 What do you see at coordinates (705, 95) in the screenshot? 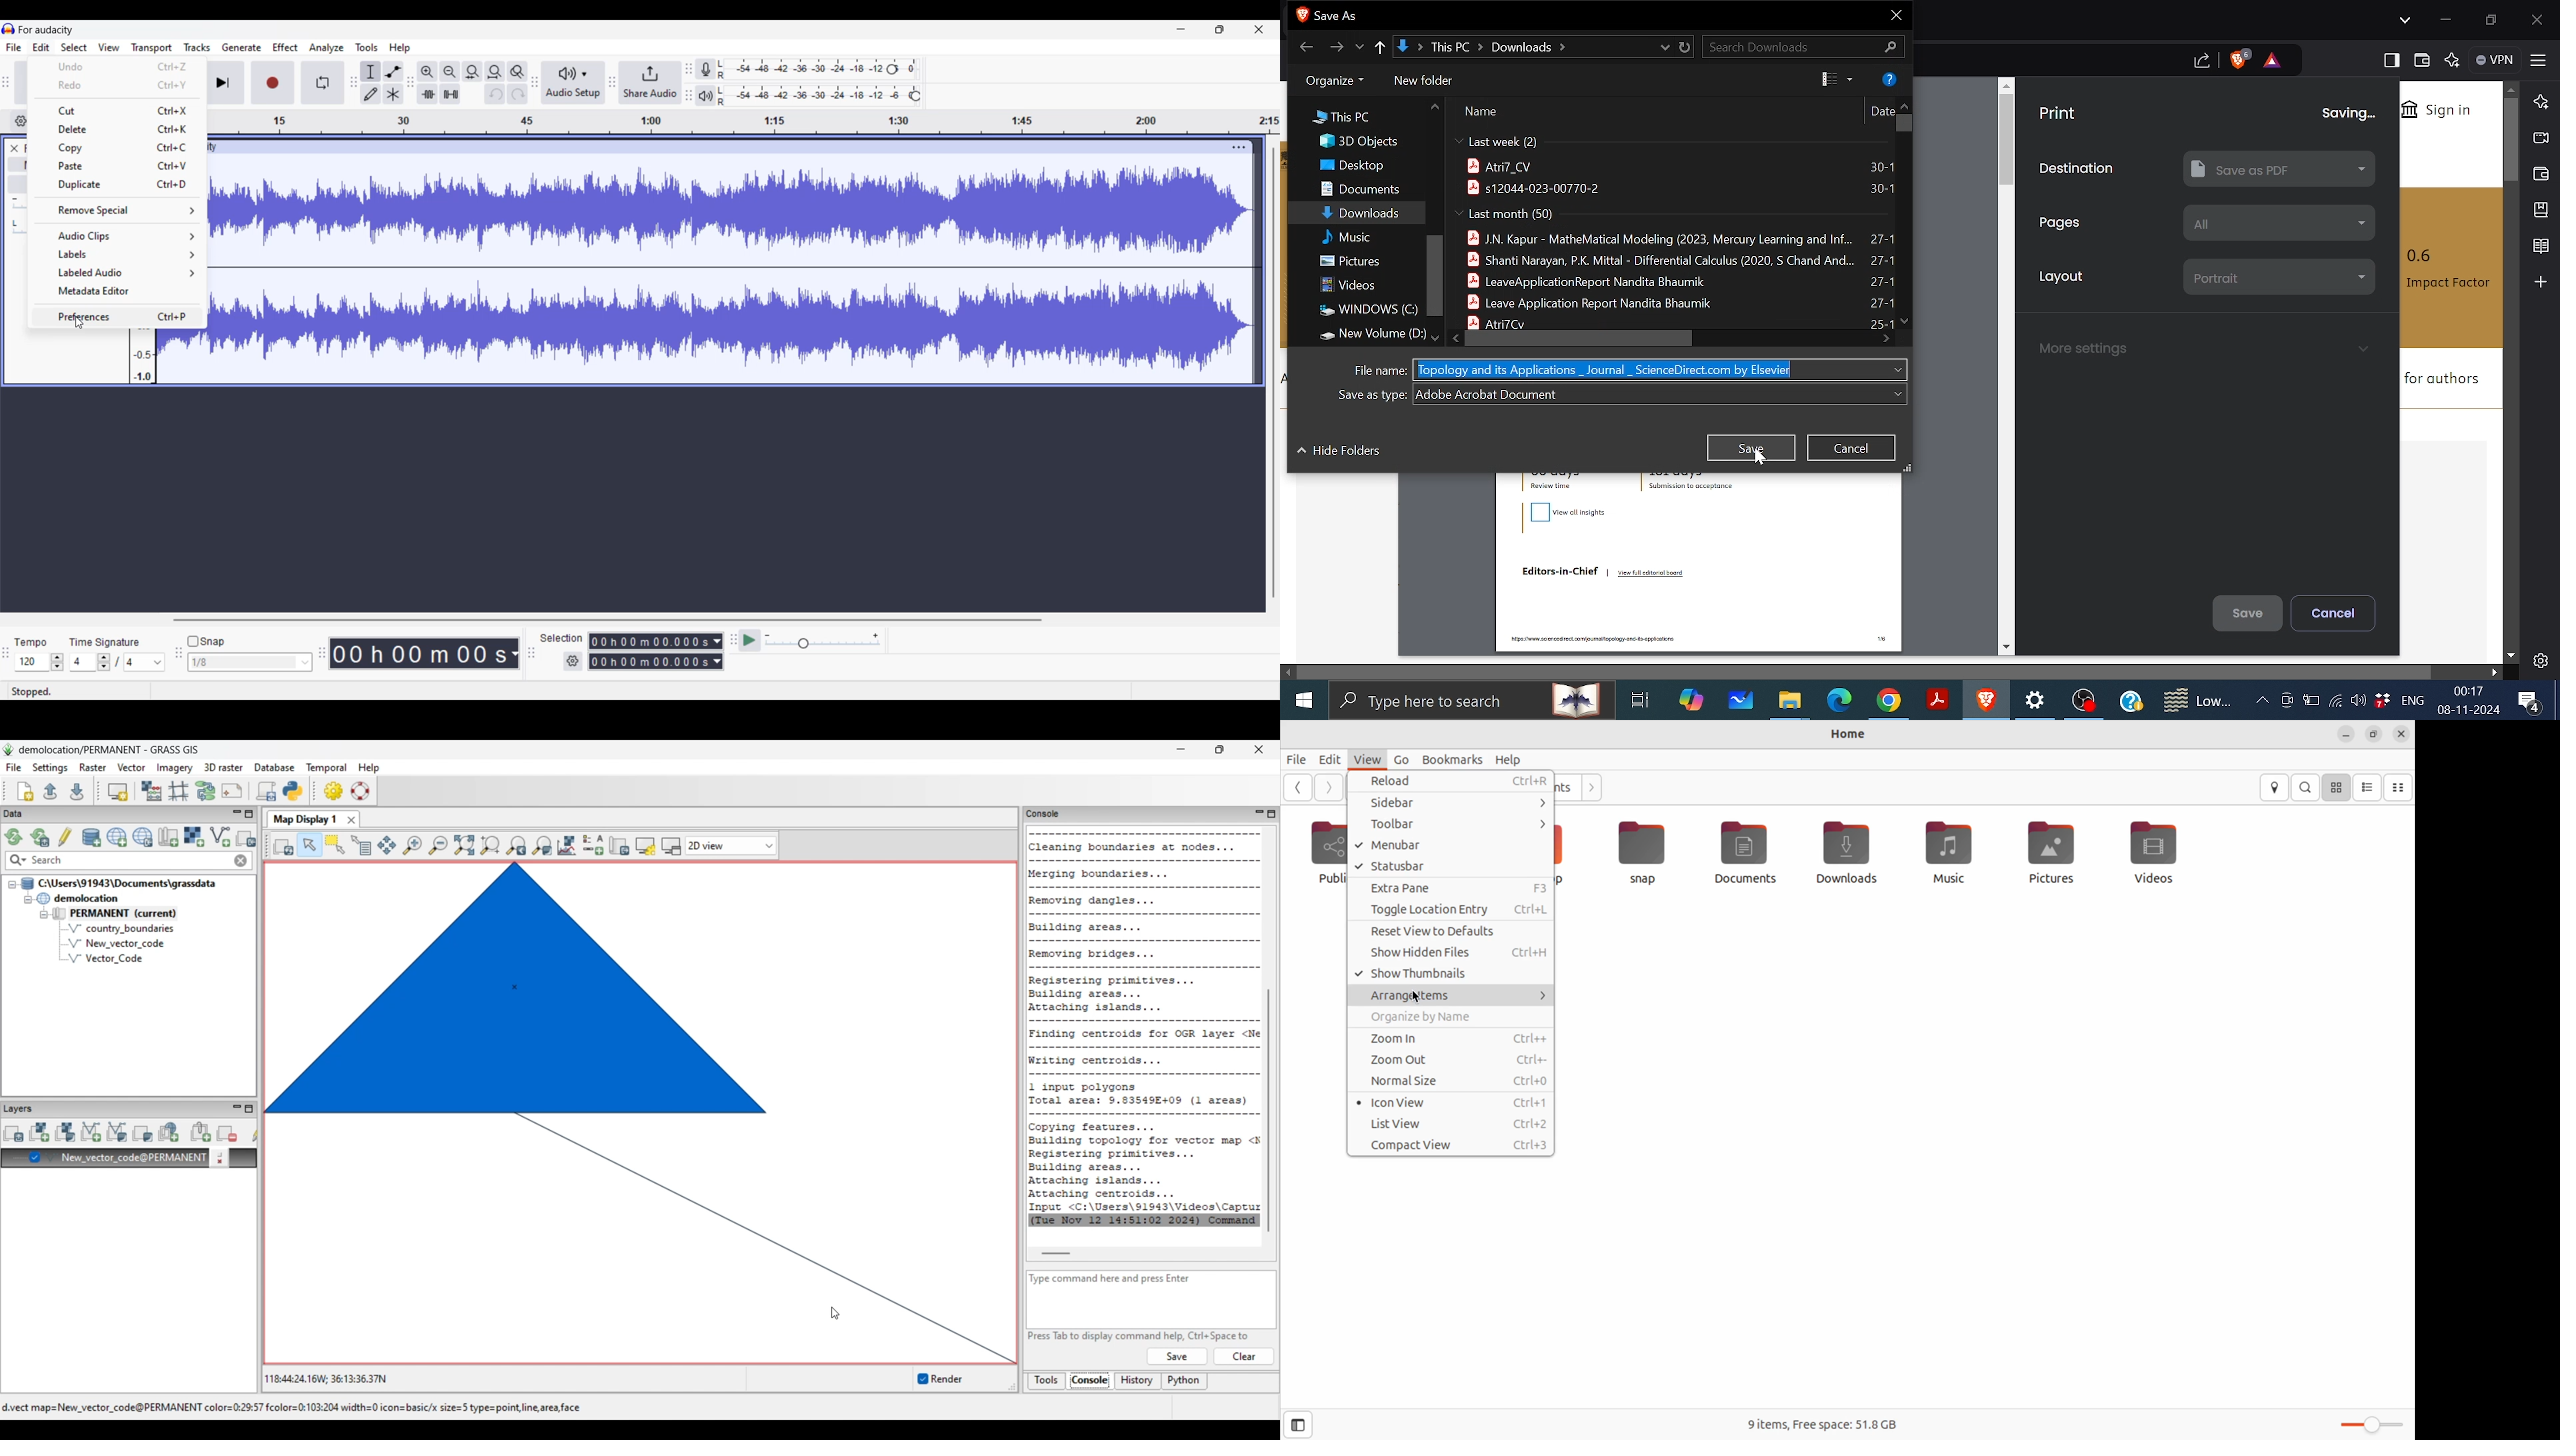
I see `Playback meter` at bounding box center [705, 95].